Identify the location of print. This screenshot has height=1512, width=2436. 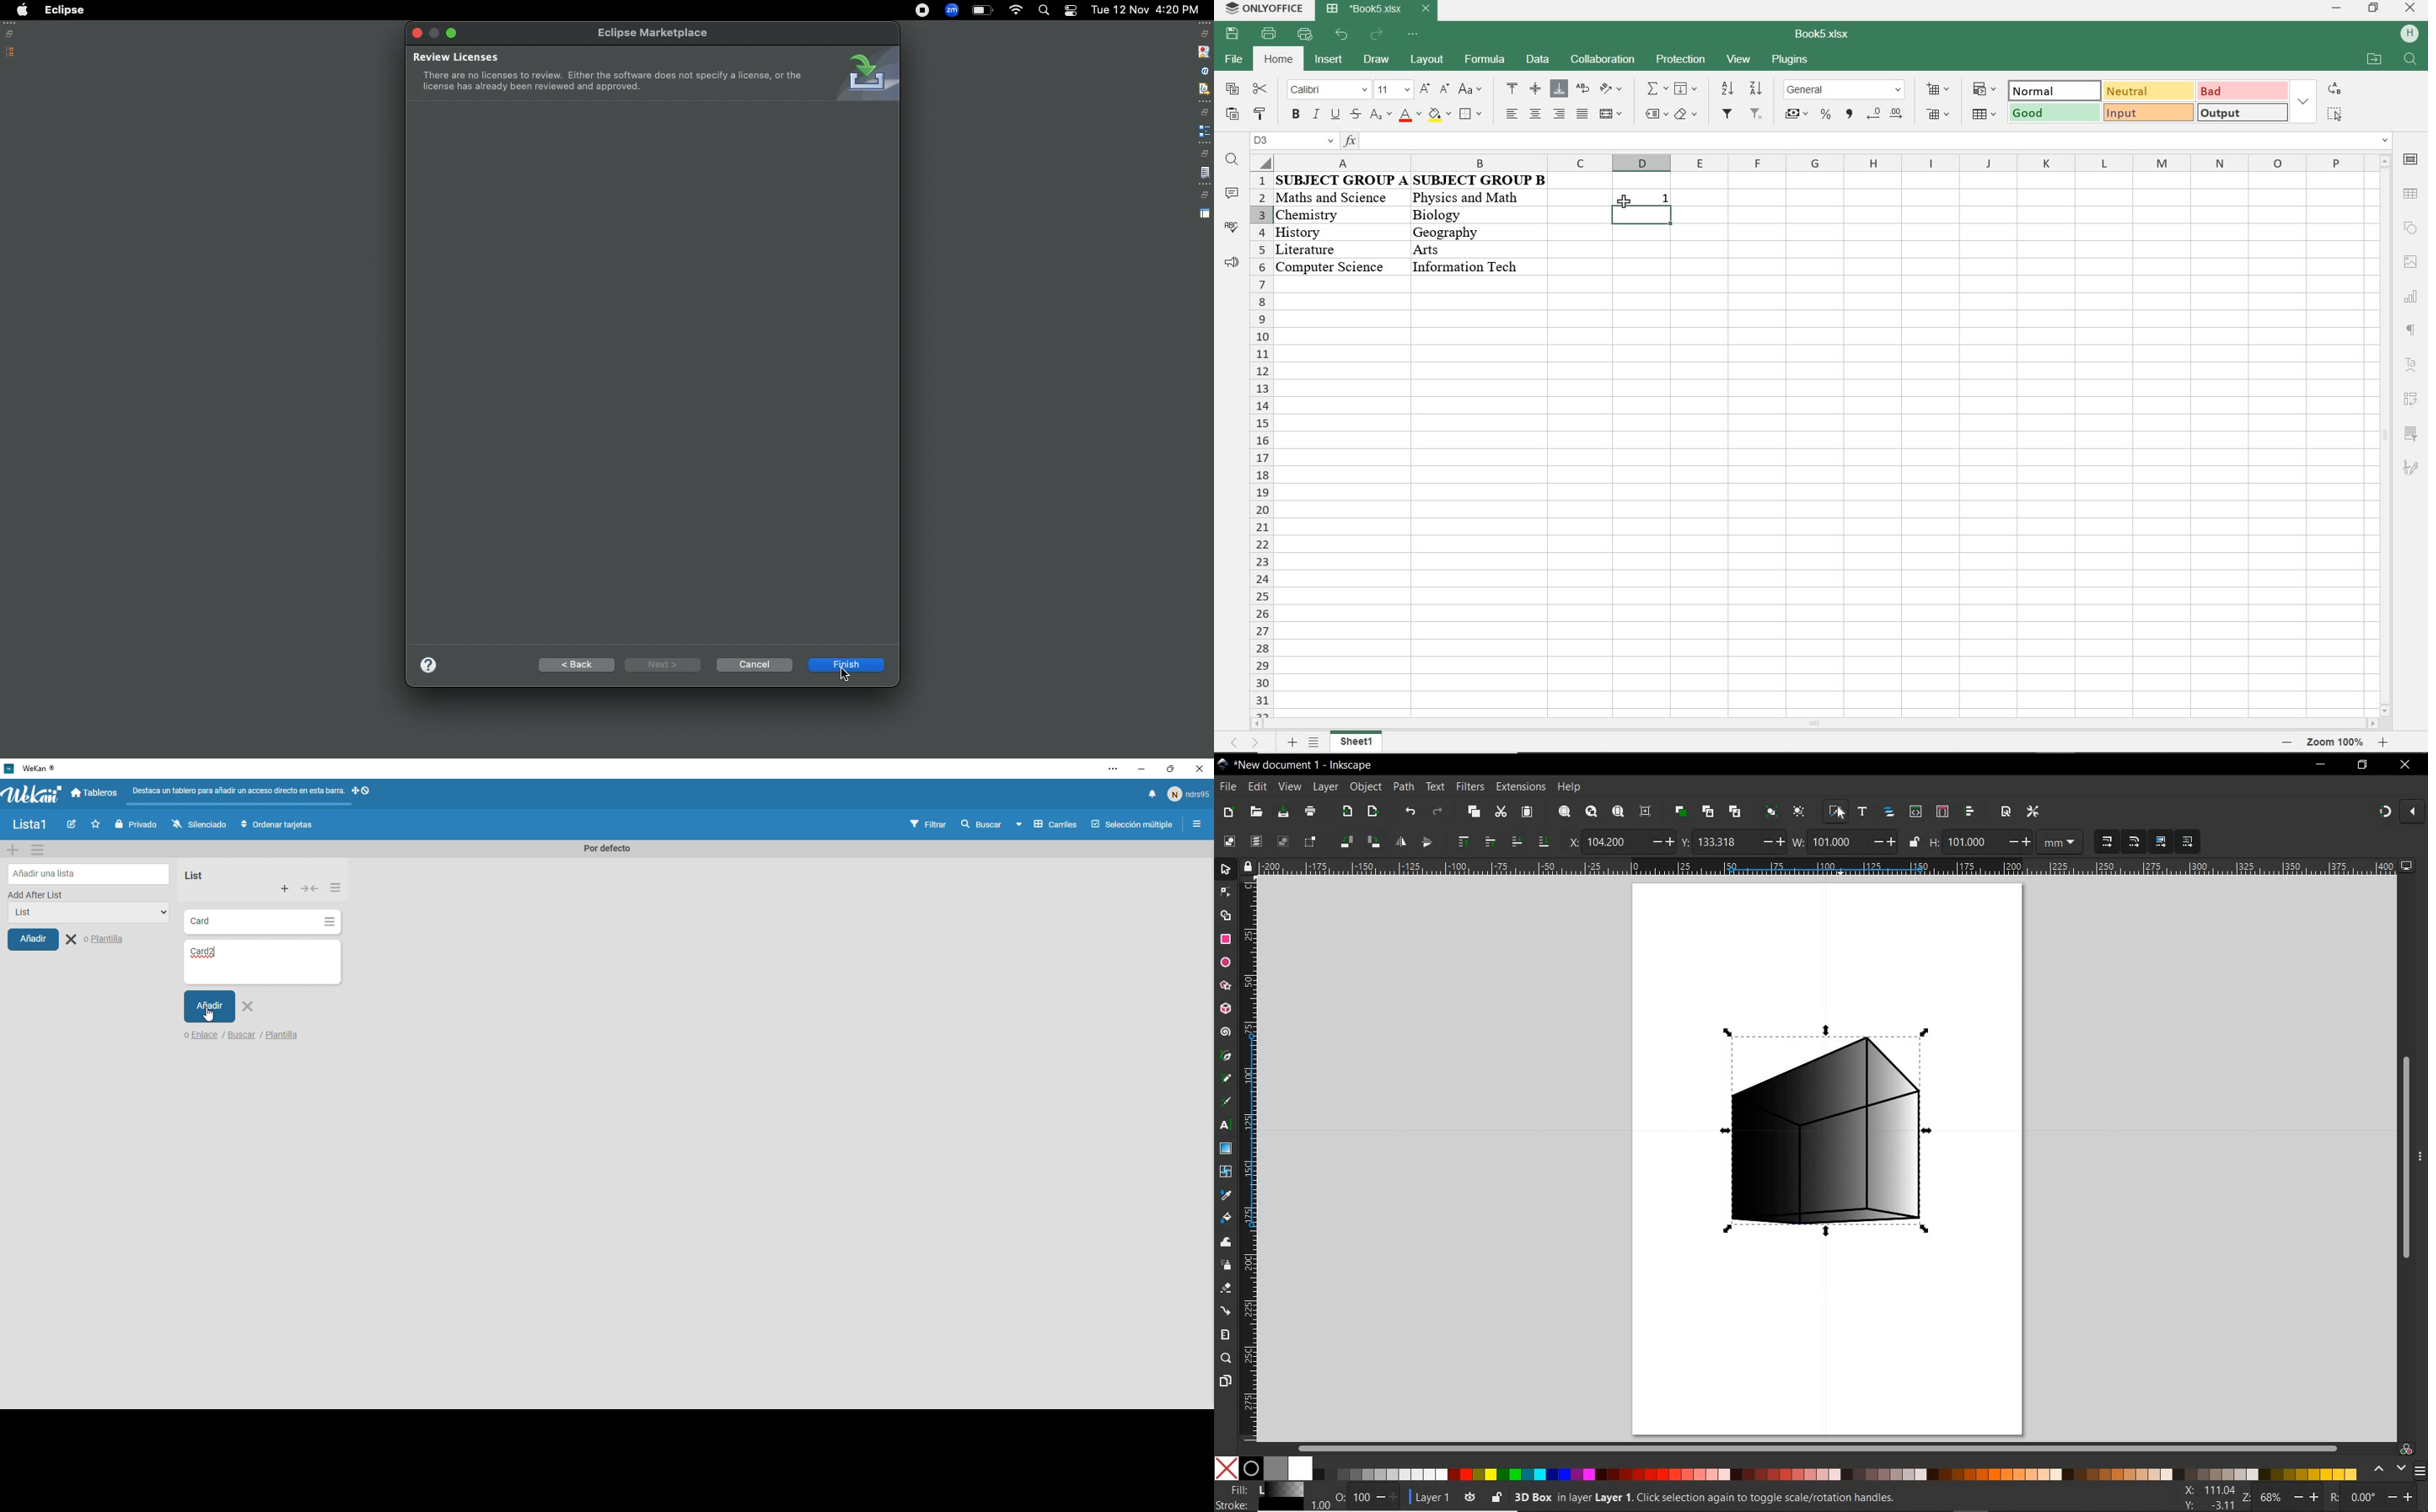
(1267, 35).